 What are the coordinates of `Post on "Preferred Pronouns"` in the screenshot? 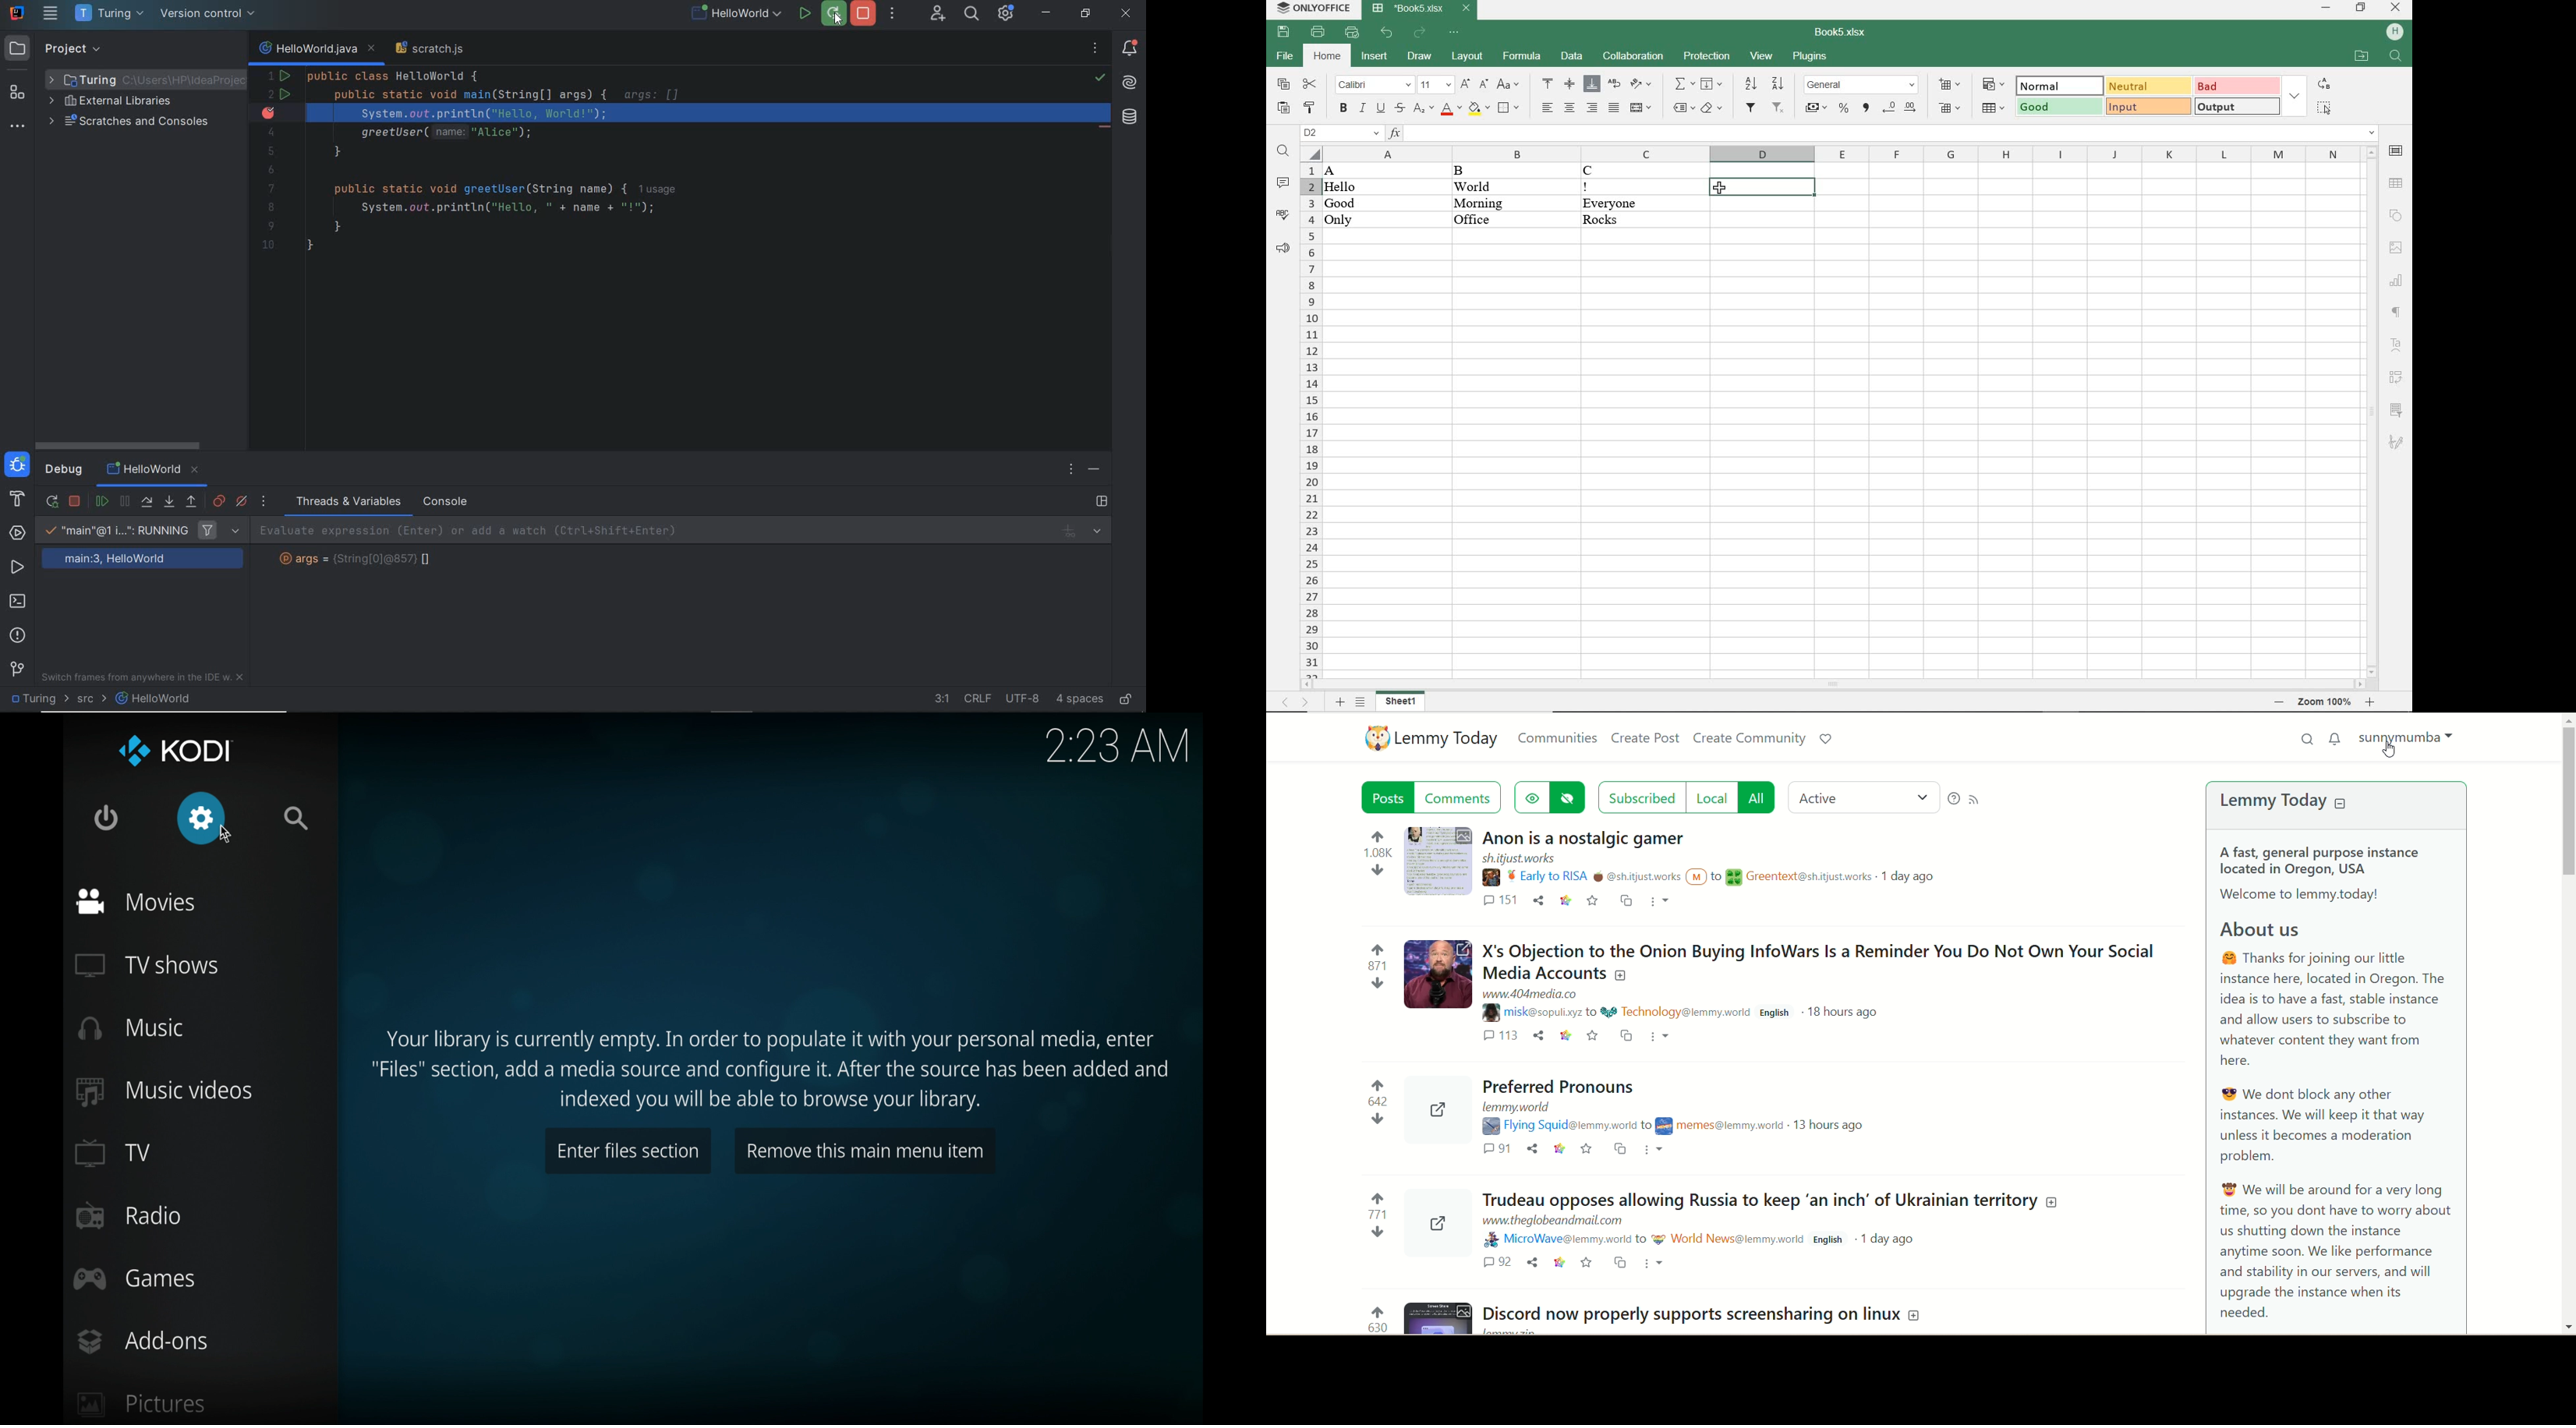 It's located at (1557, 1086).